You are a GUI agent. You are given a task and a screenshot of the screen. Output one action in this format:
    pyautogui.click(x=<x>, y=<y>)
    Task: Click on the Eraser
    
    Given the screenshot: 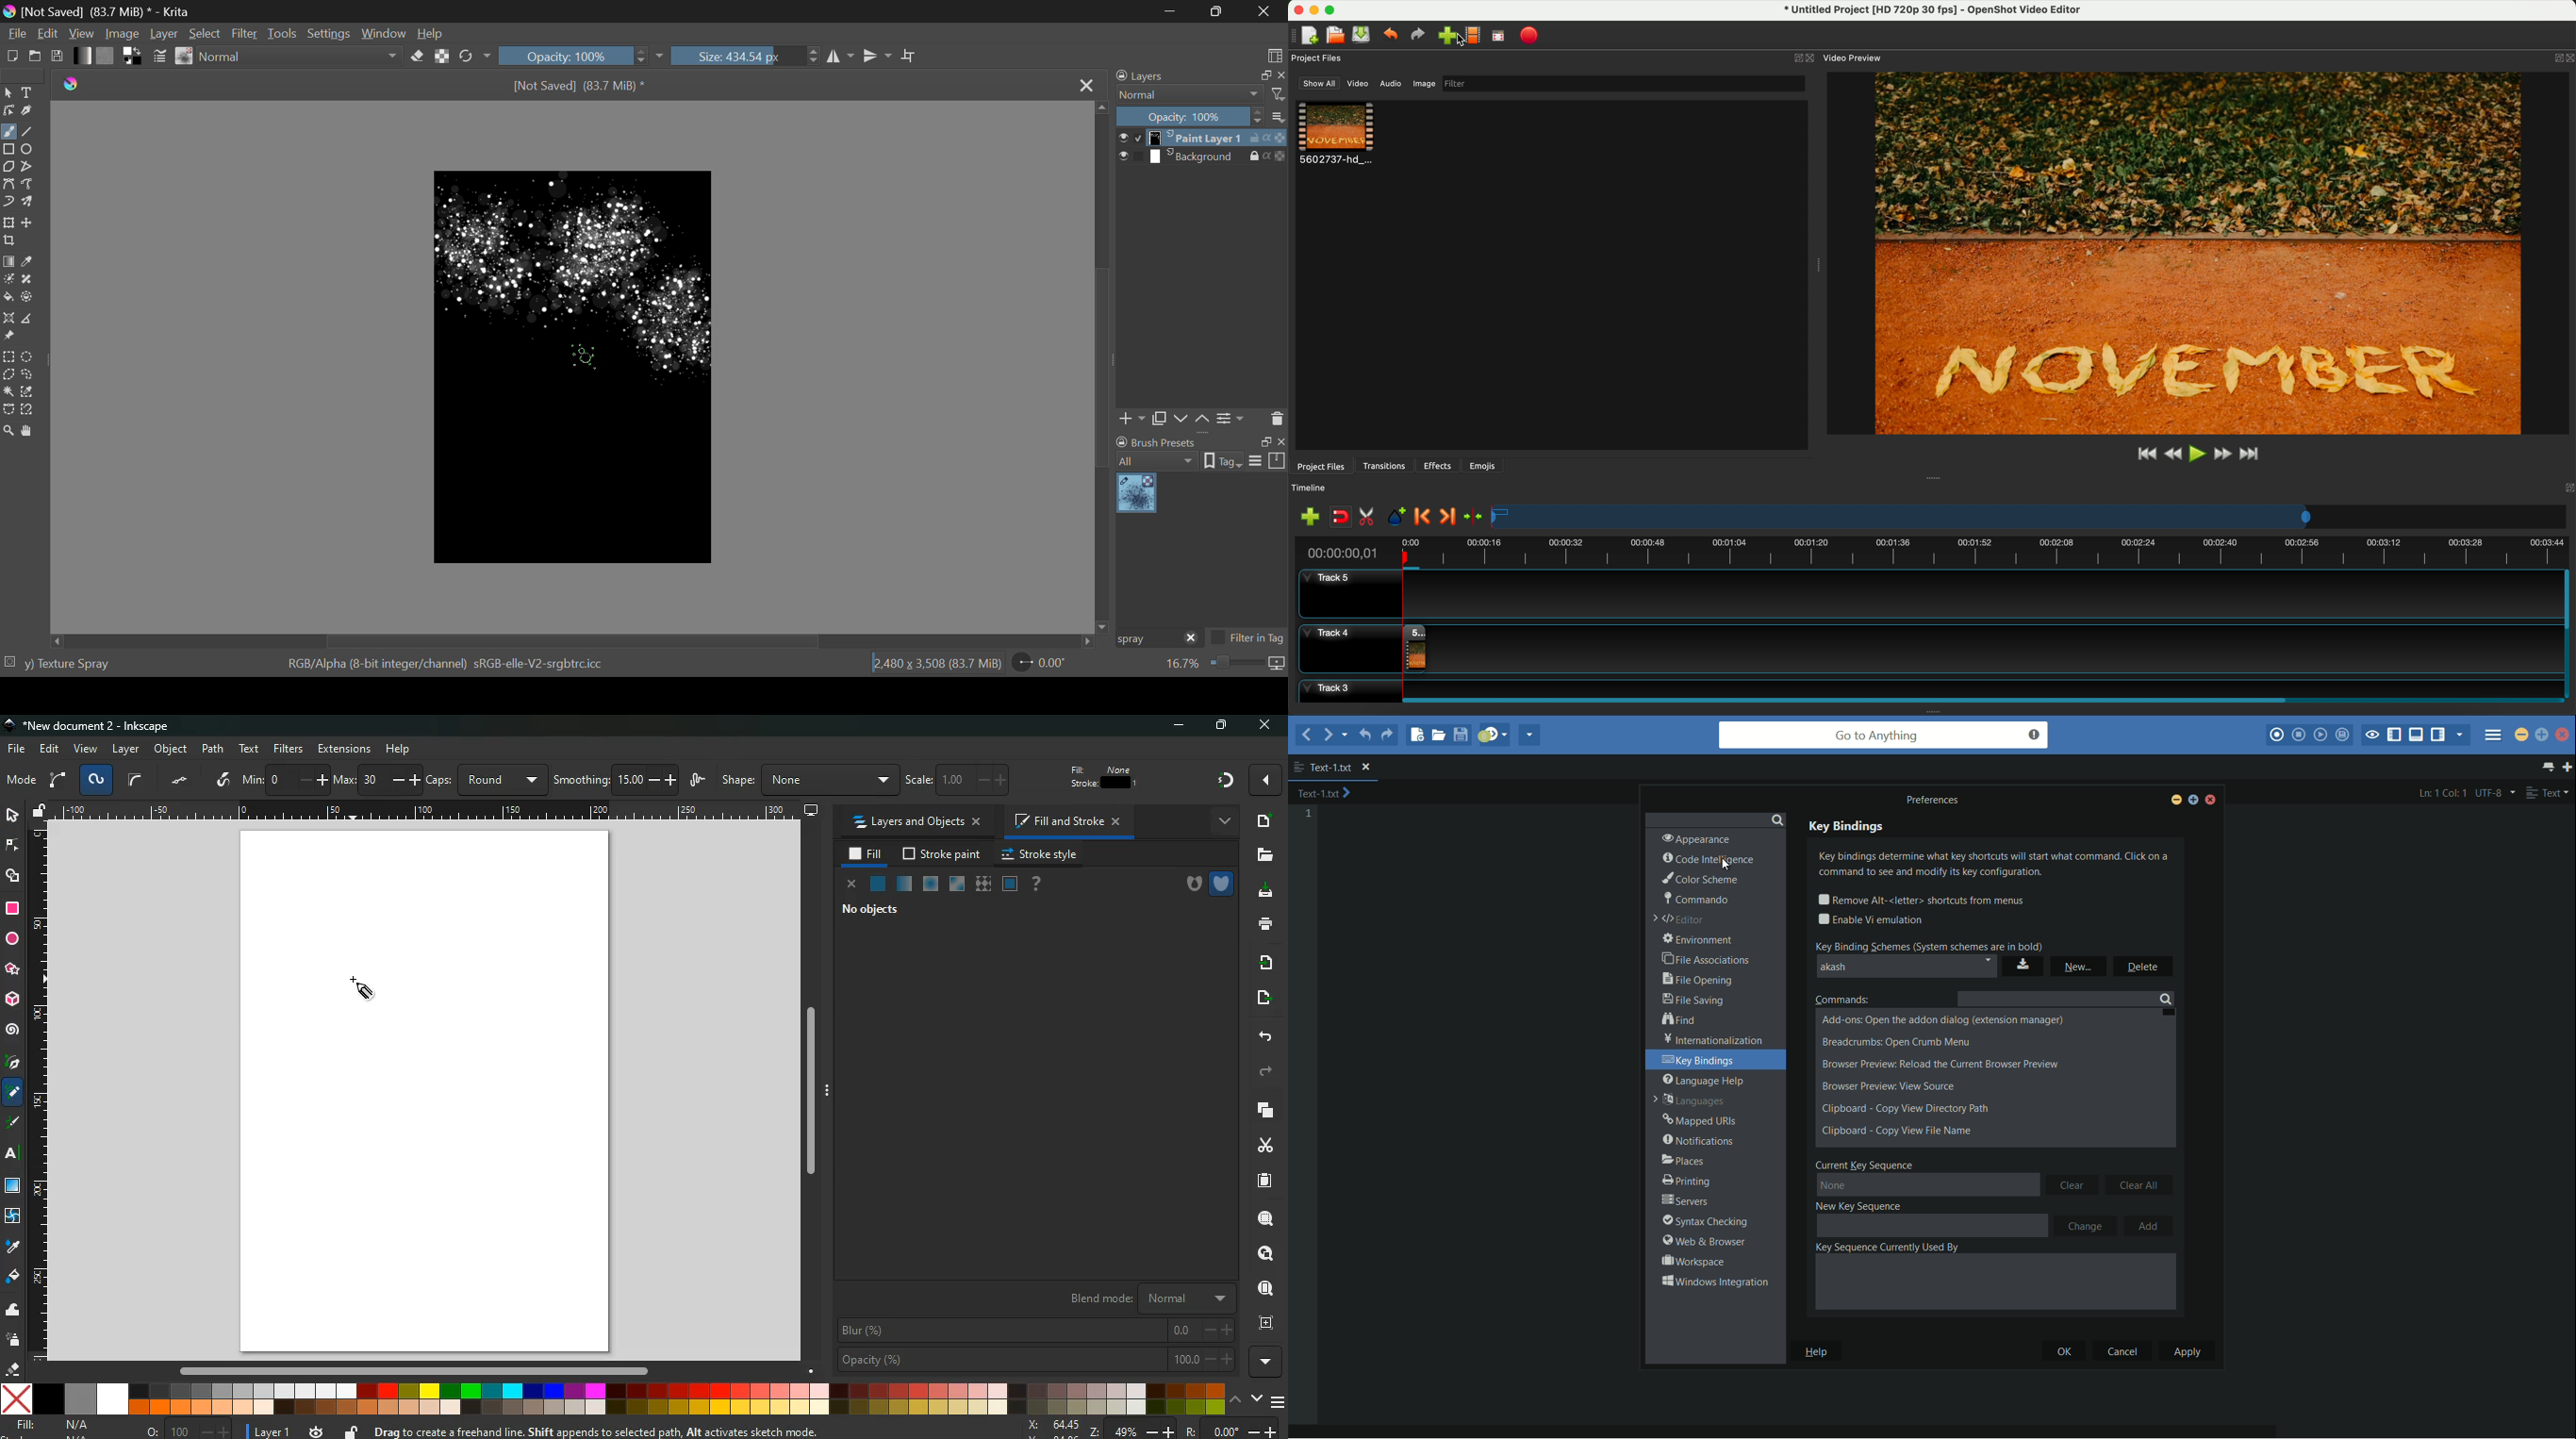 What is the action you would take?
    pyautogui.click(x=417, y=56)
    